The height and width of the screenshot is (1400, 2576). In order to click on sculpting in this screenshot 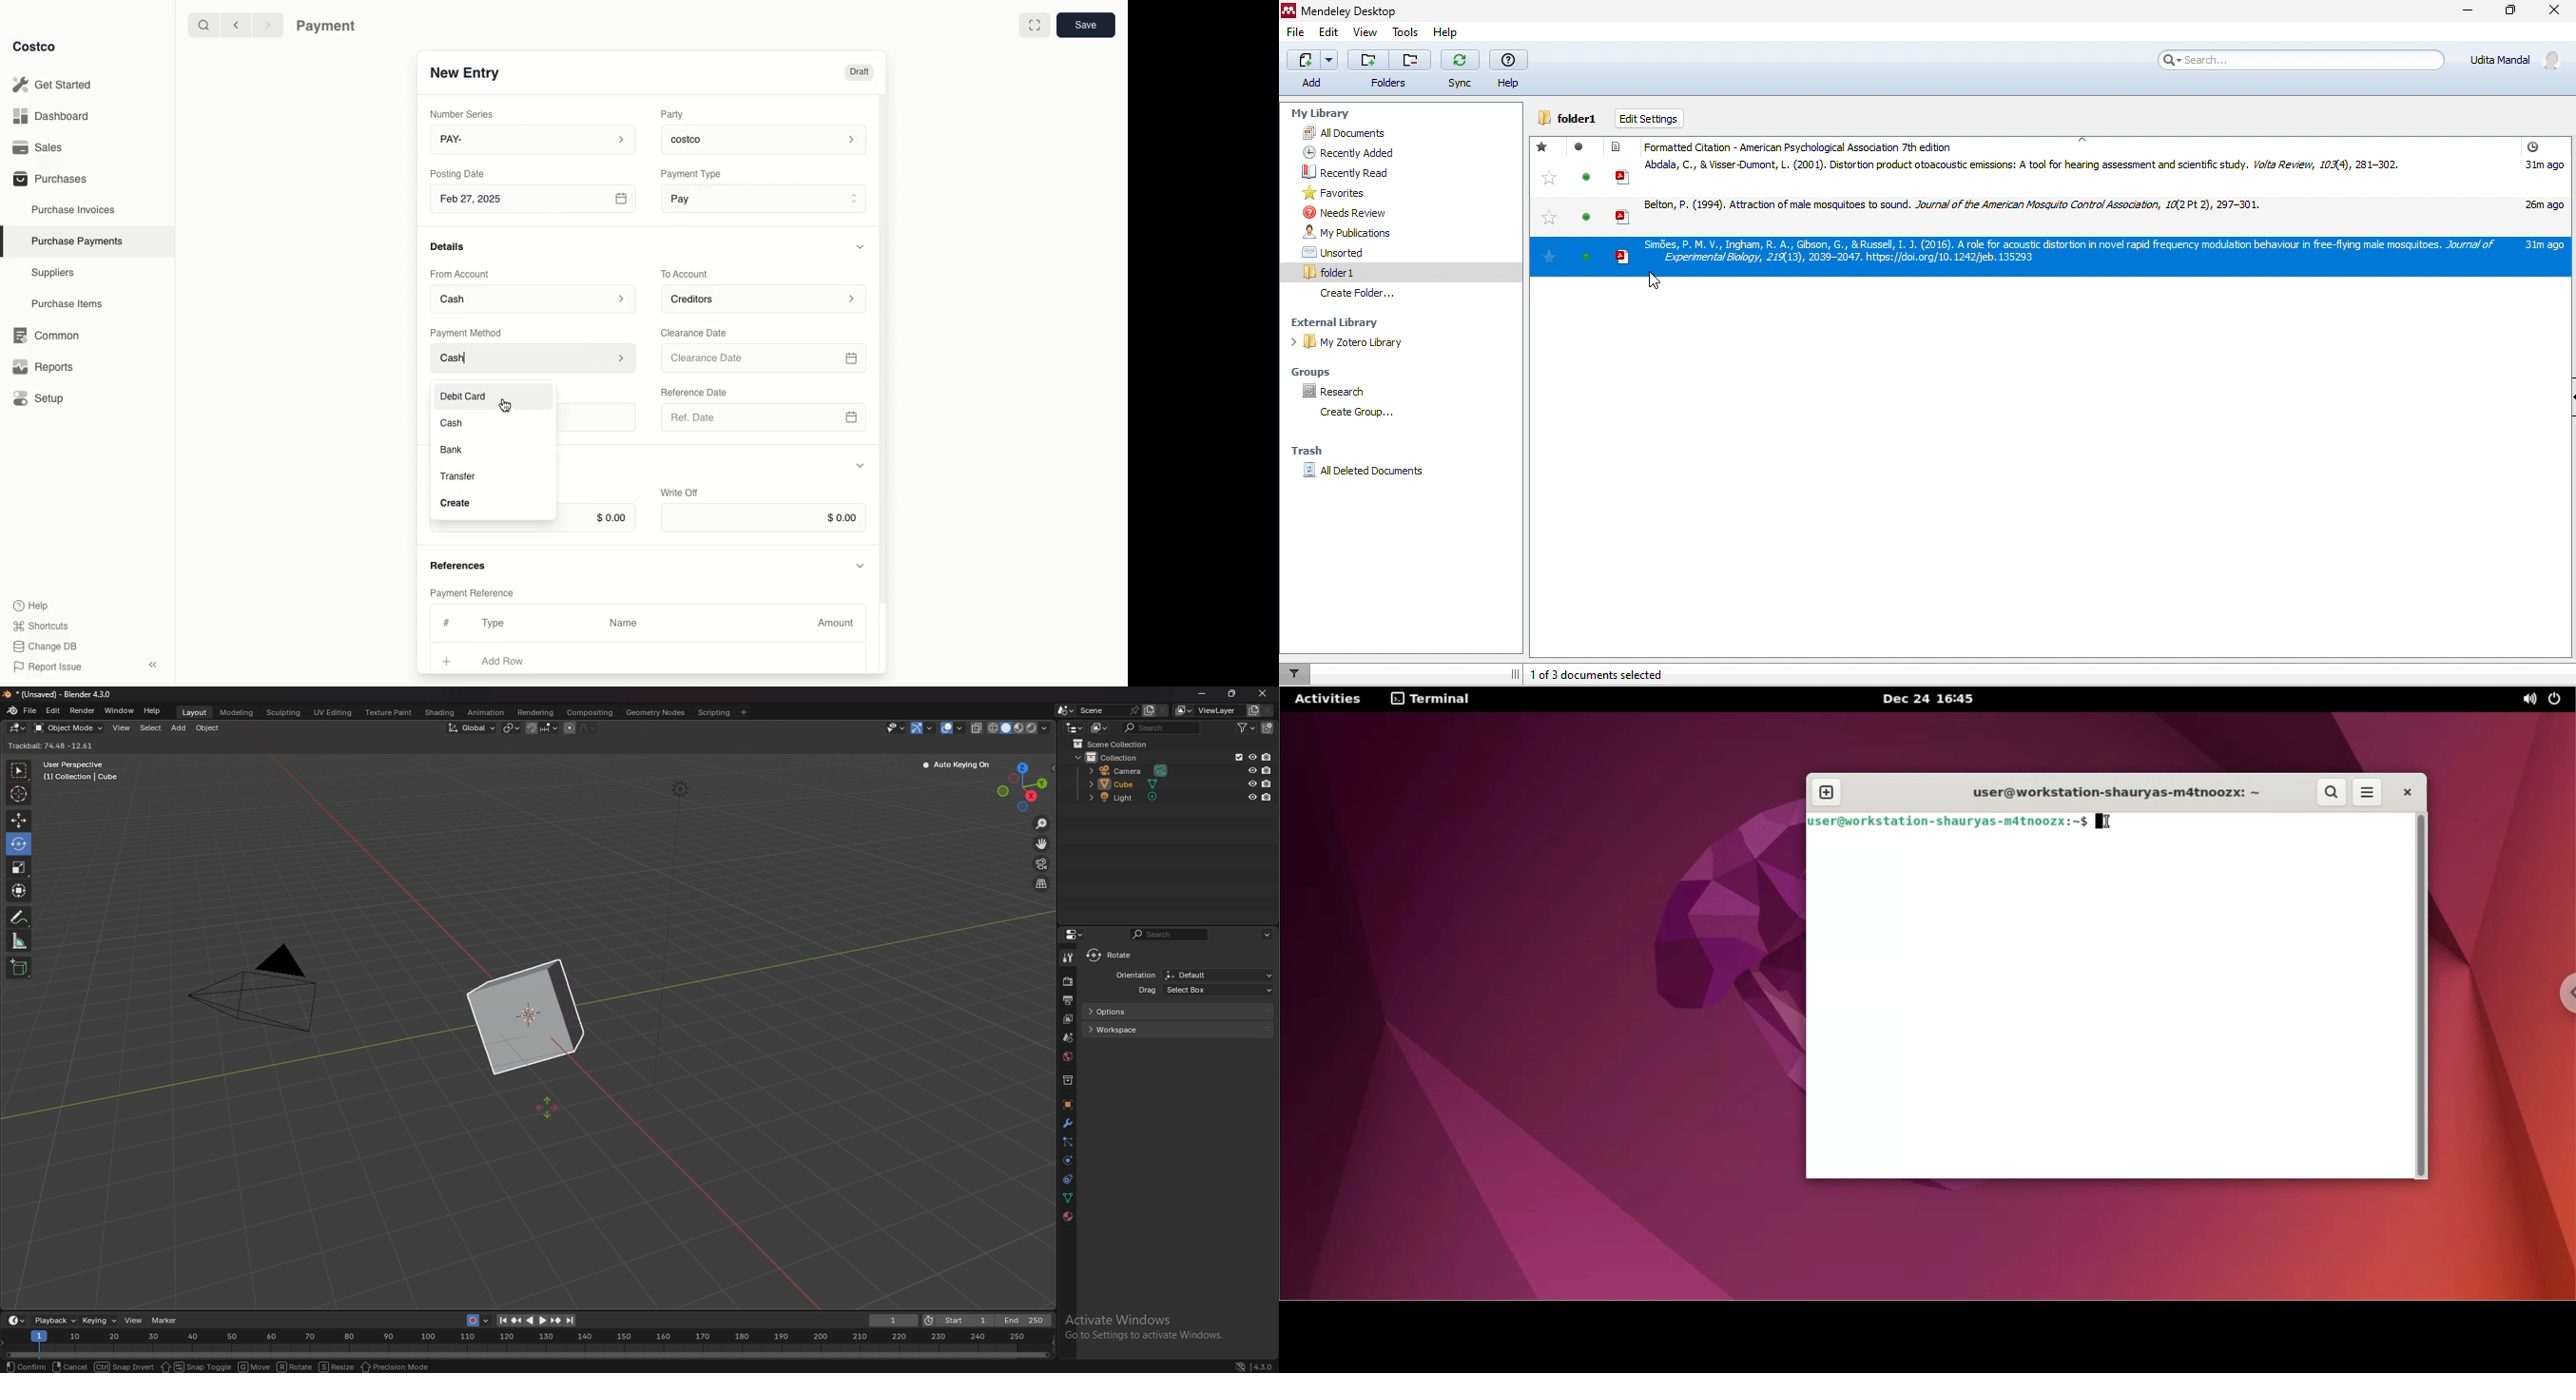, I will do `click(285, 712)`.